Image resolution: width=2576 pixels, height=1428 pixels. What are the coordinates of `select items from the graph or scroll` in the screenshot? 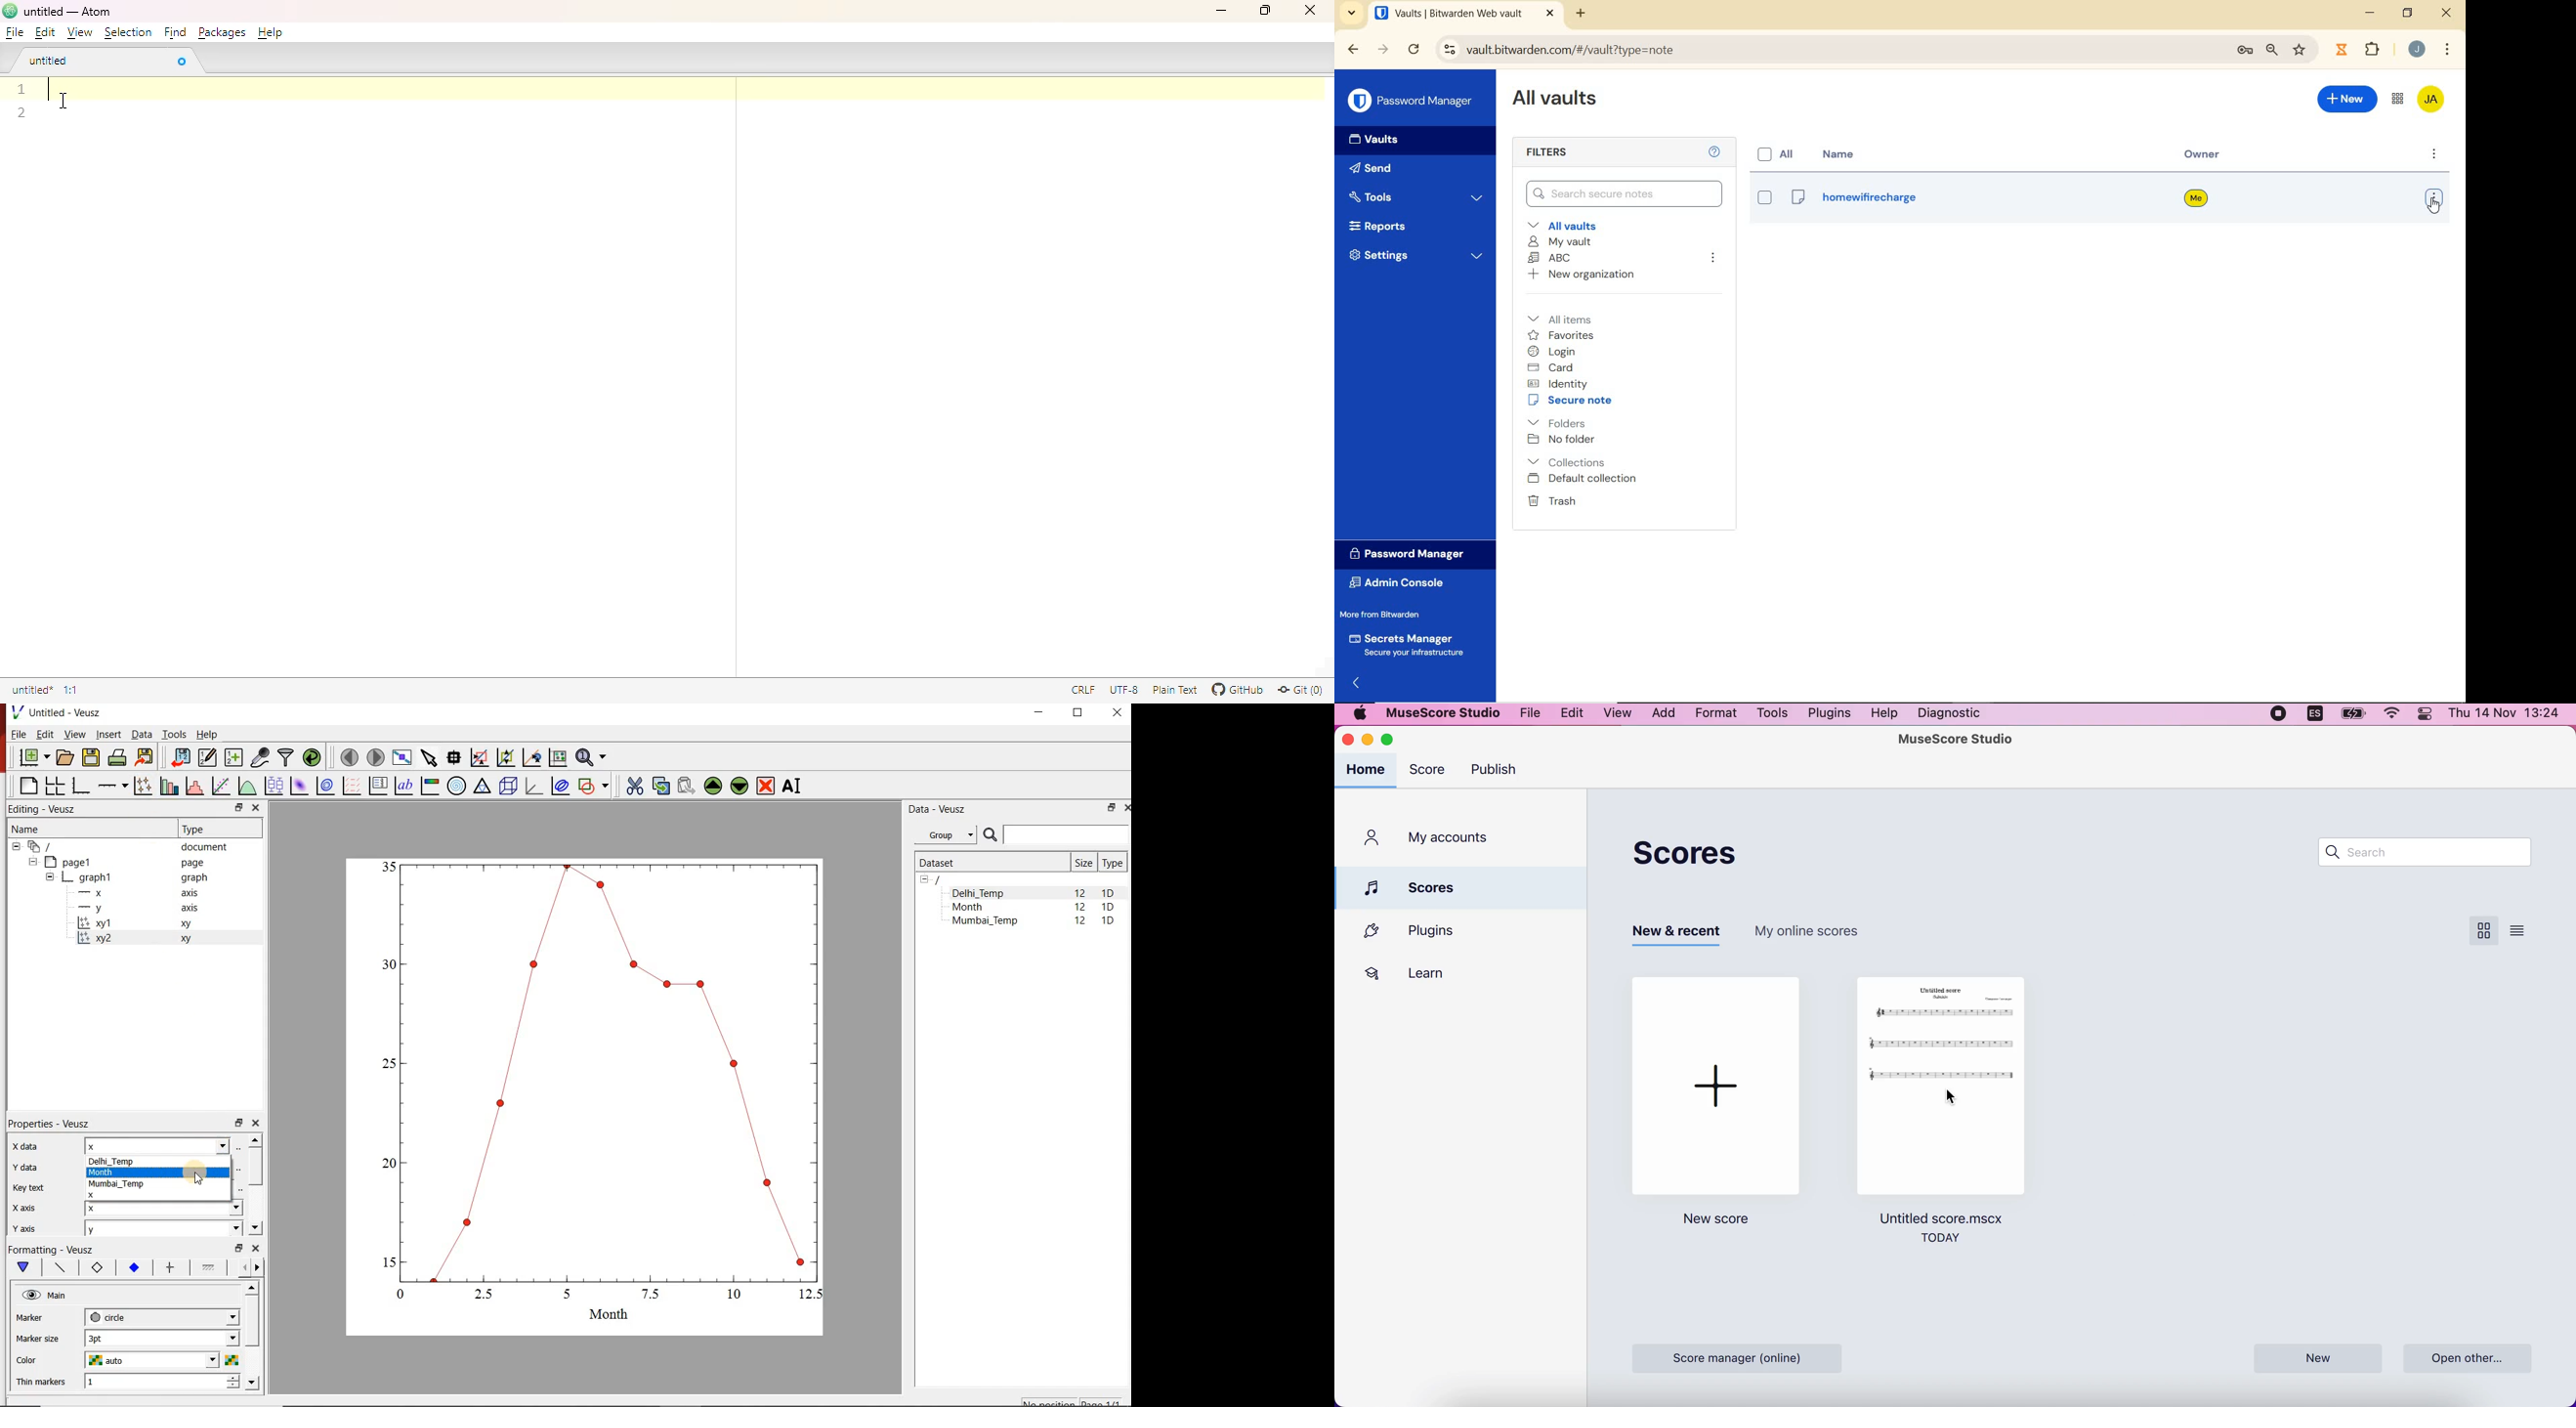 It's located at (430, 758).